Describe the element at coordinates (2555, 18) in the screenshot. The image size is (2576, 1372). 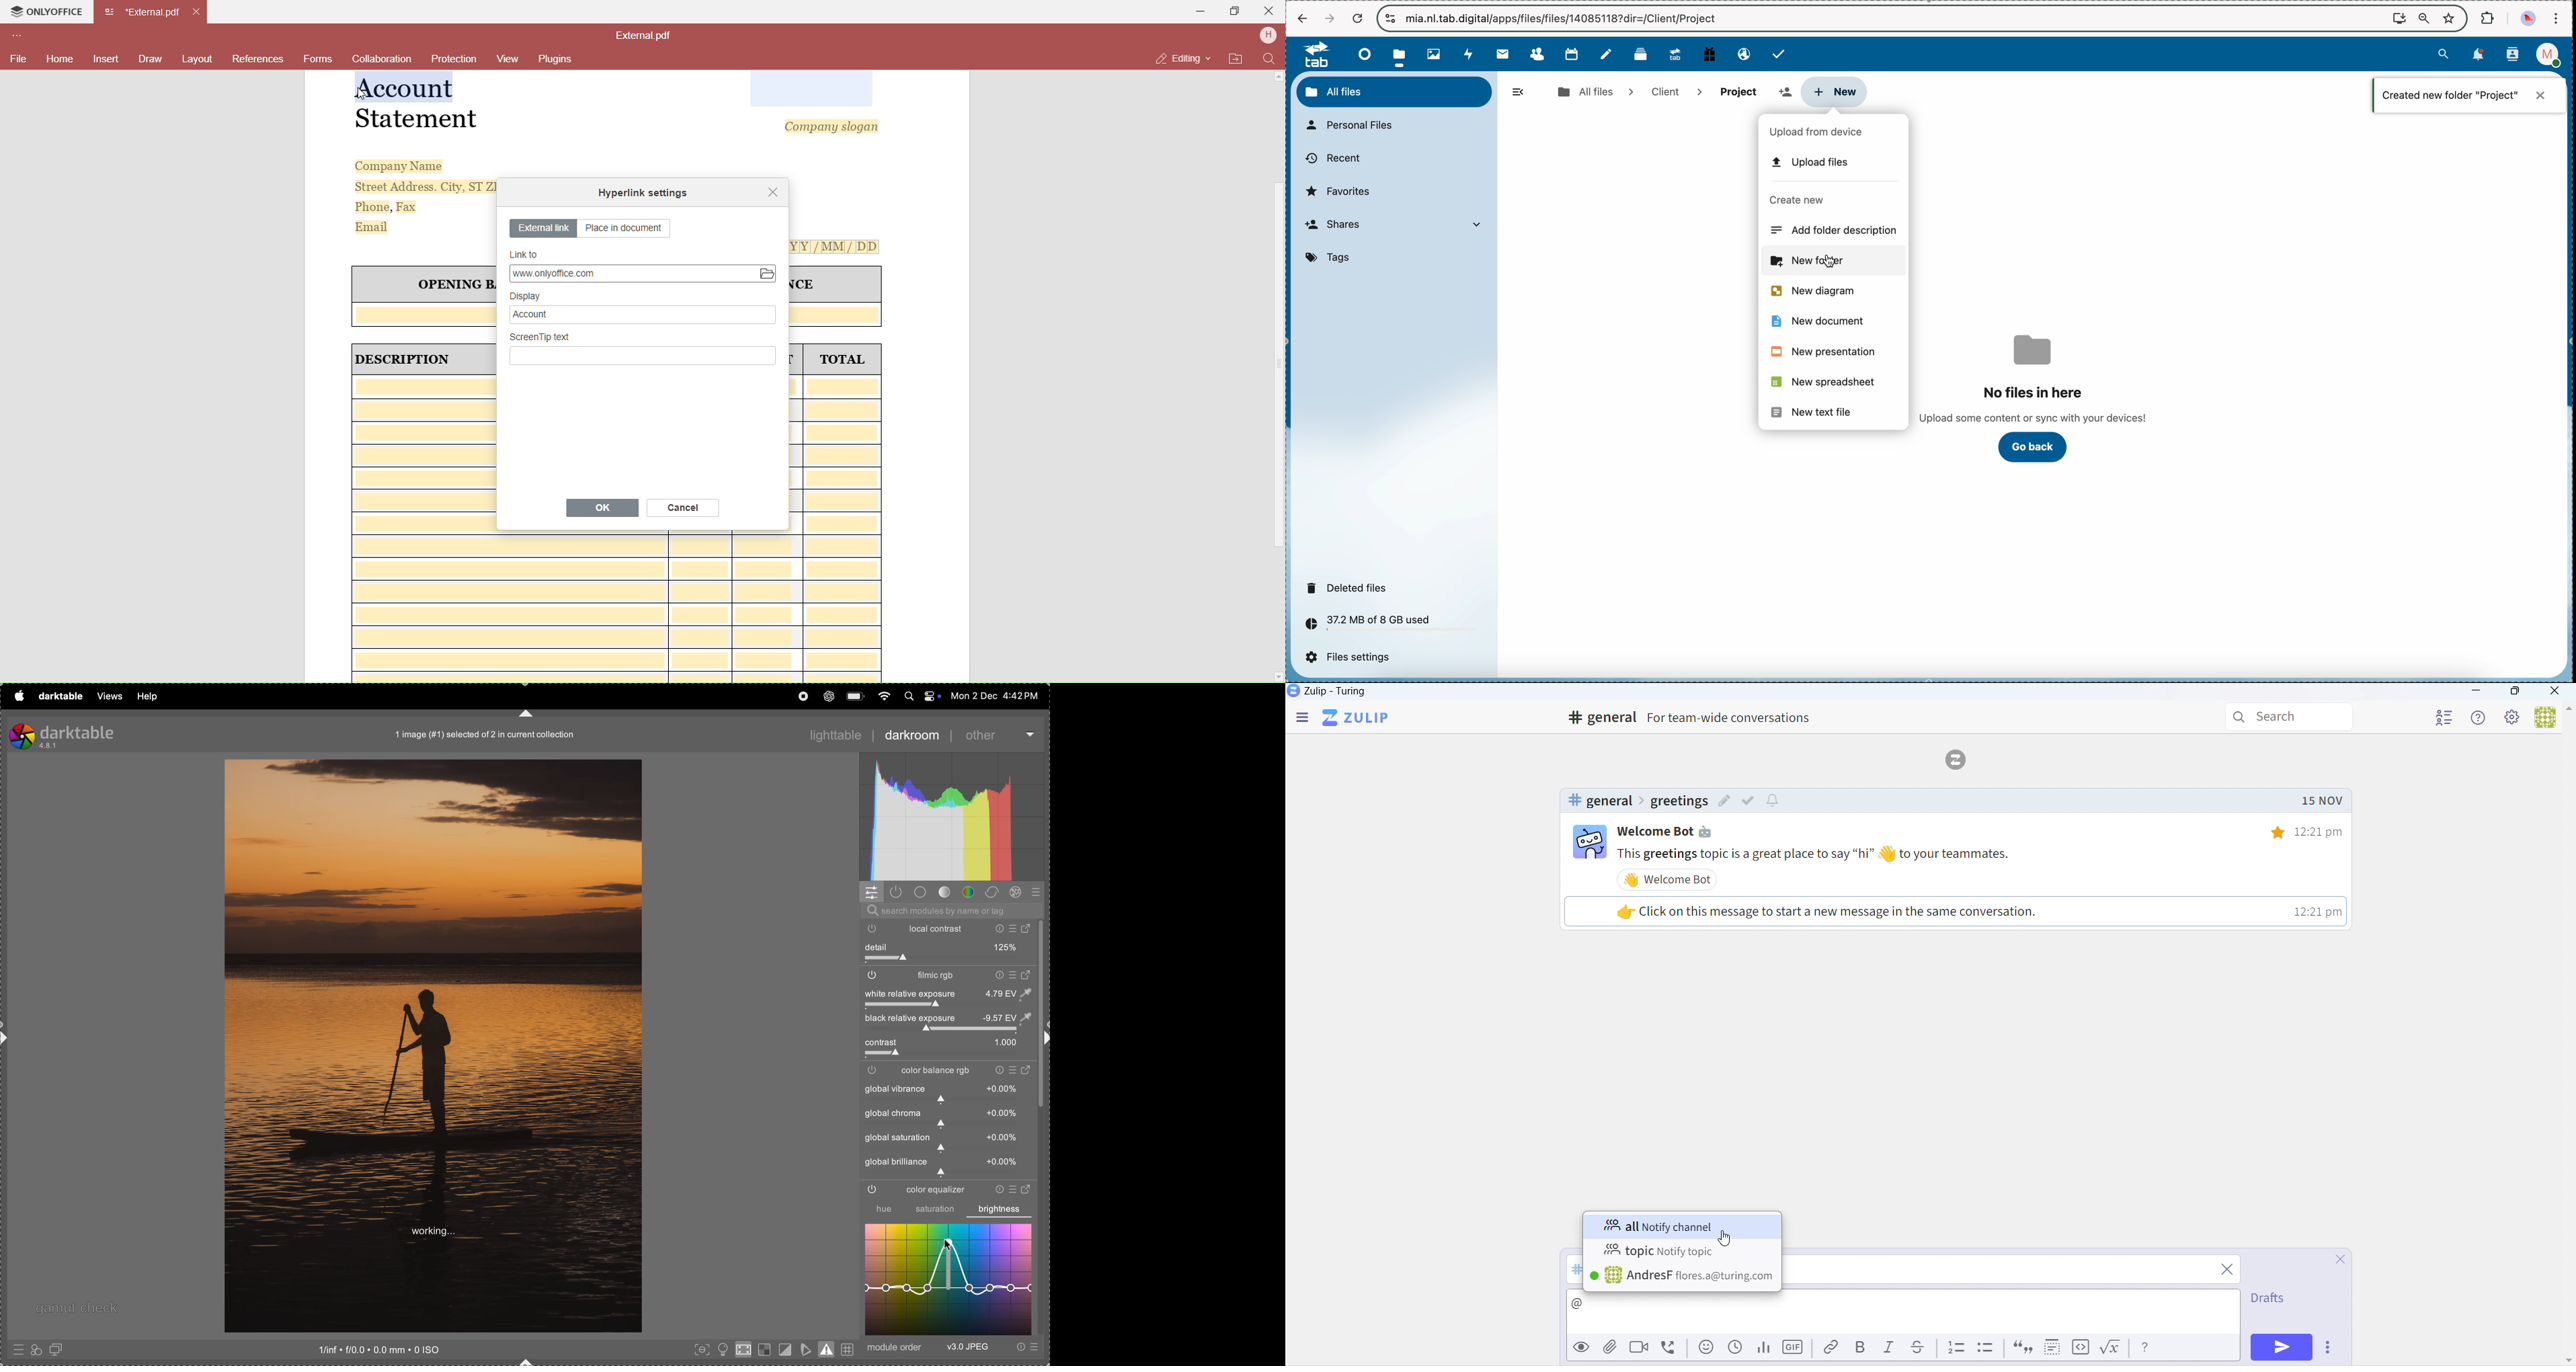
I see `customize and control Google Chrome` at that location.